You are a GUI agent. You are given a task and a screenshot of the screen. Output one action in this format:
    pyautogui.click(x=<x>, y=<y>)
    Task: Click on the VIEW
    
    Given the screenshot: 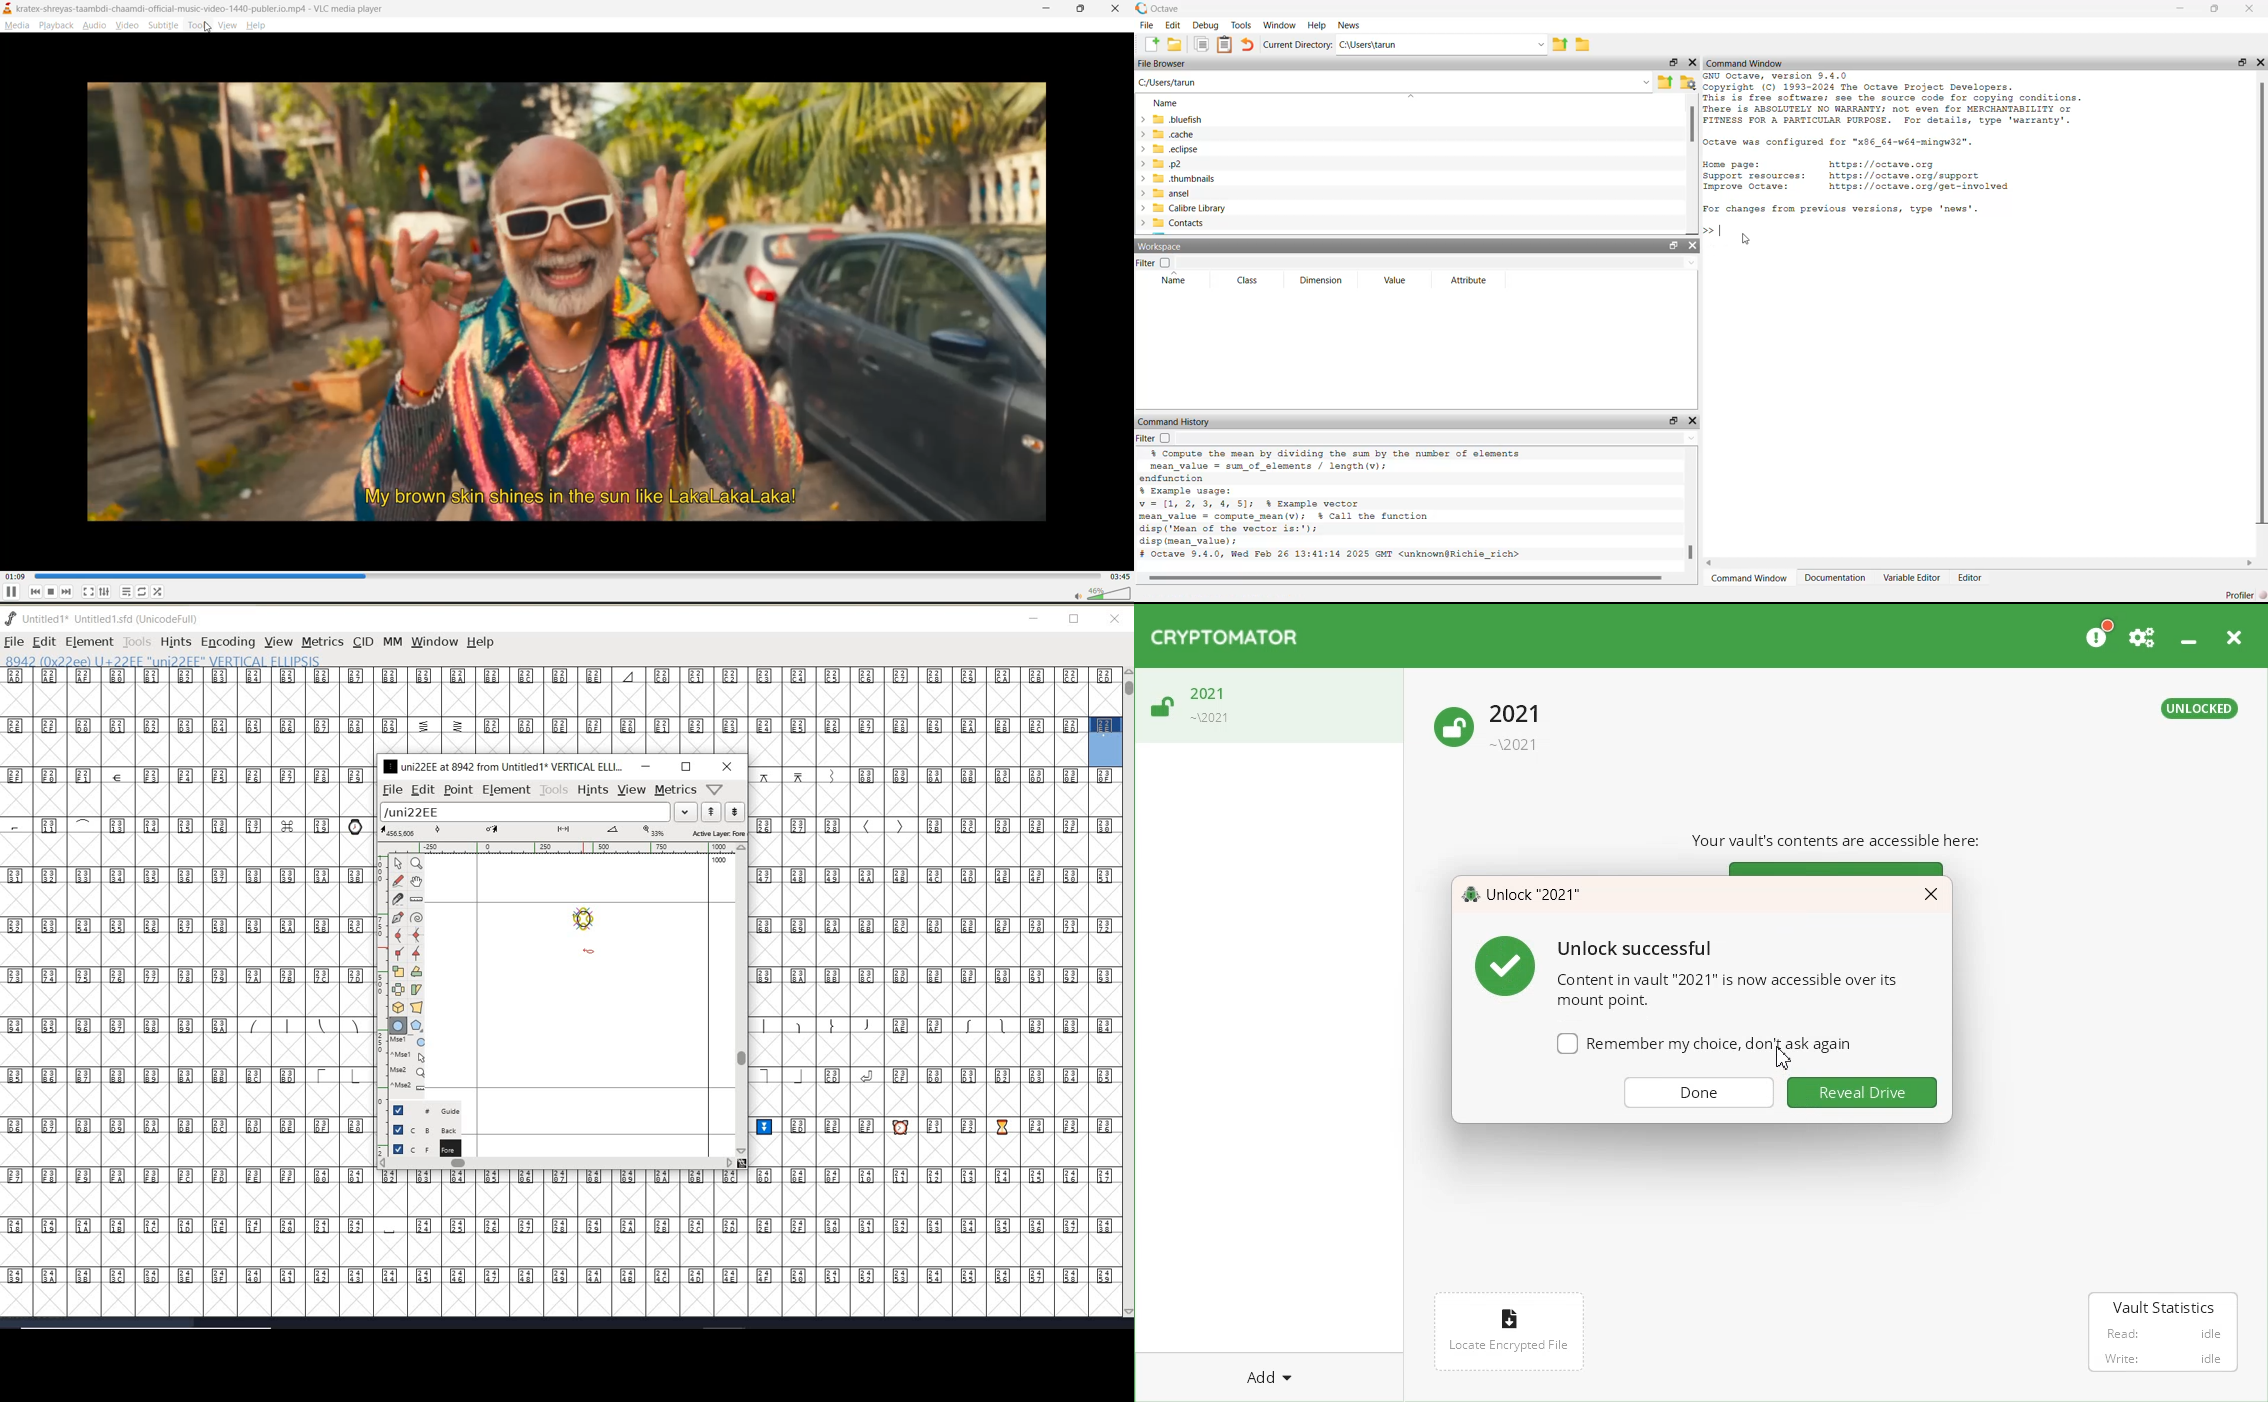 What is the action you would take?
    pyautogui.click(x=277, y=642)
    